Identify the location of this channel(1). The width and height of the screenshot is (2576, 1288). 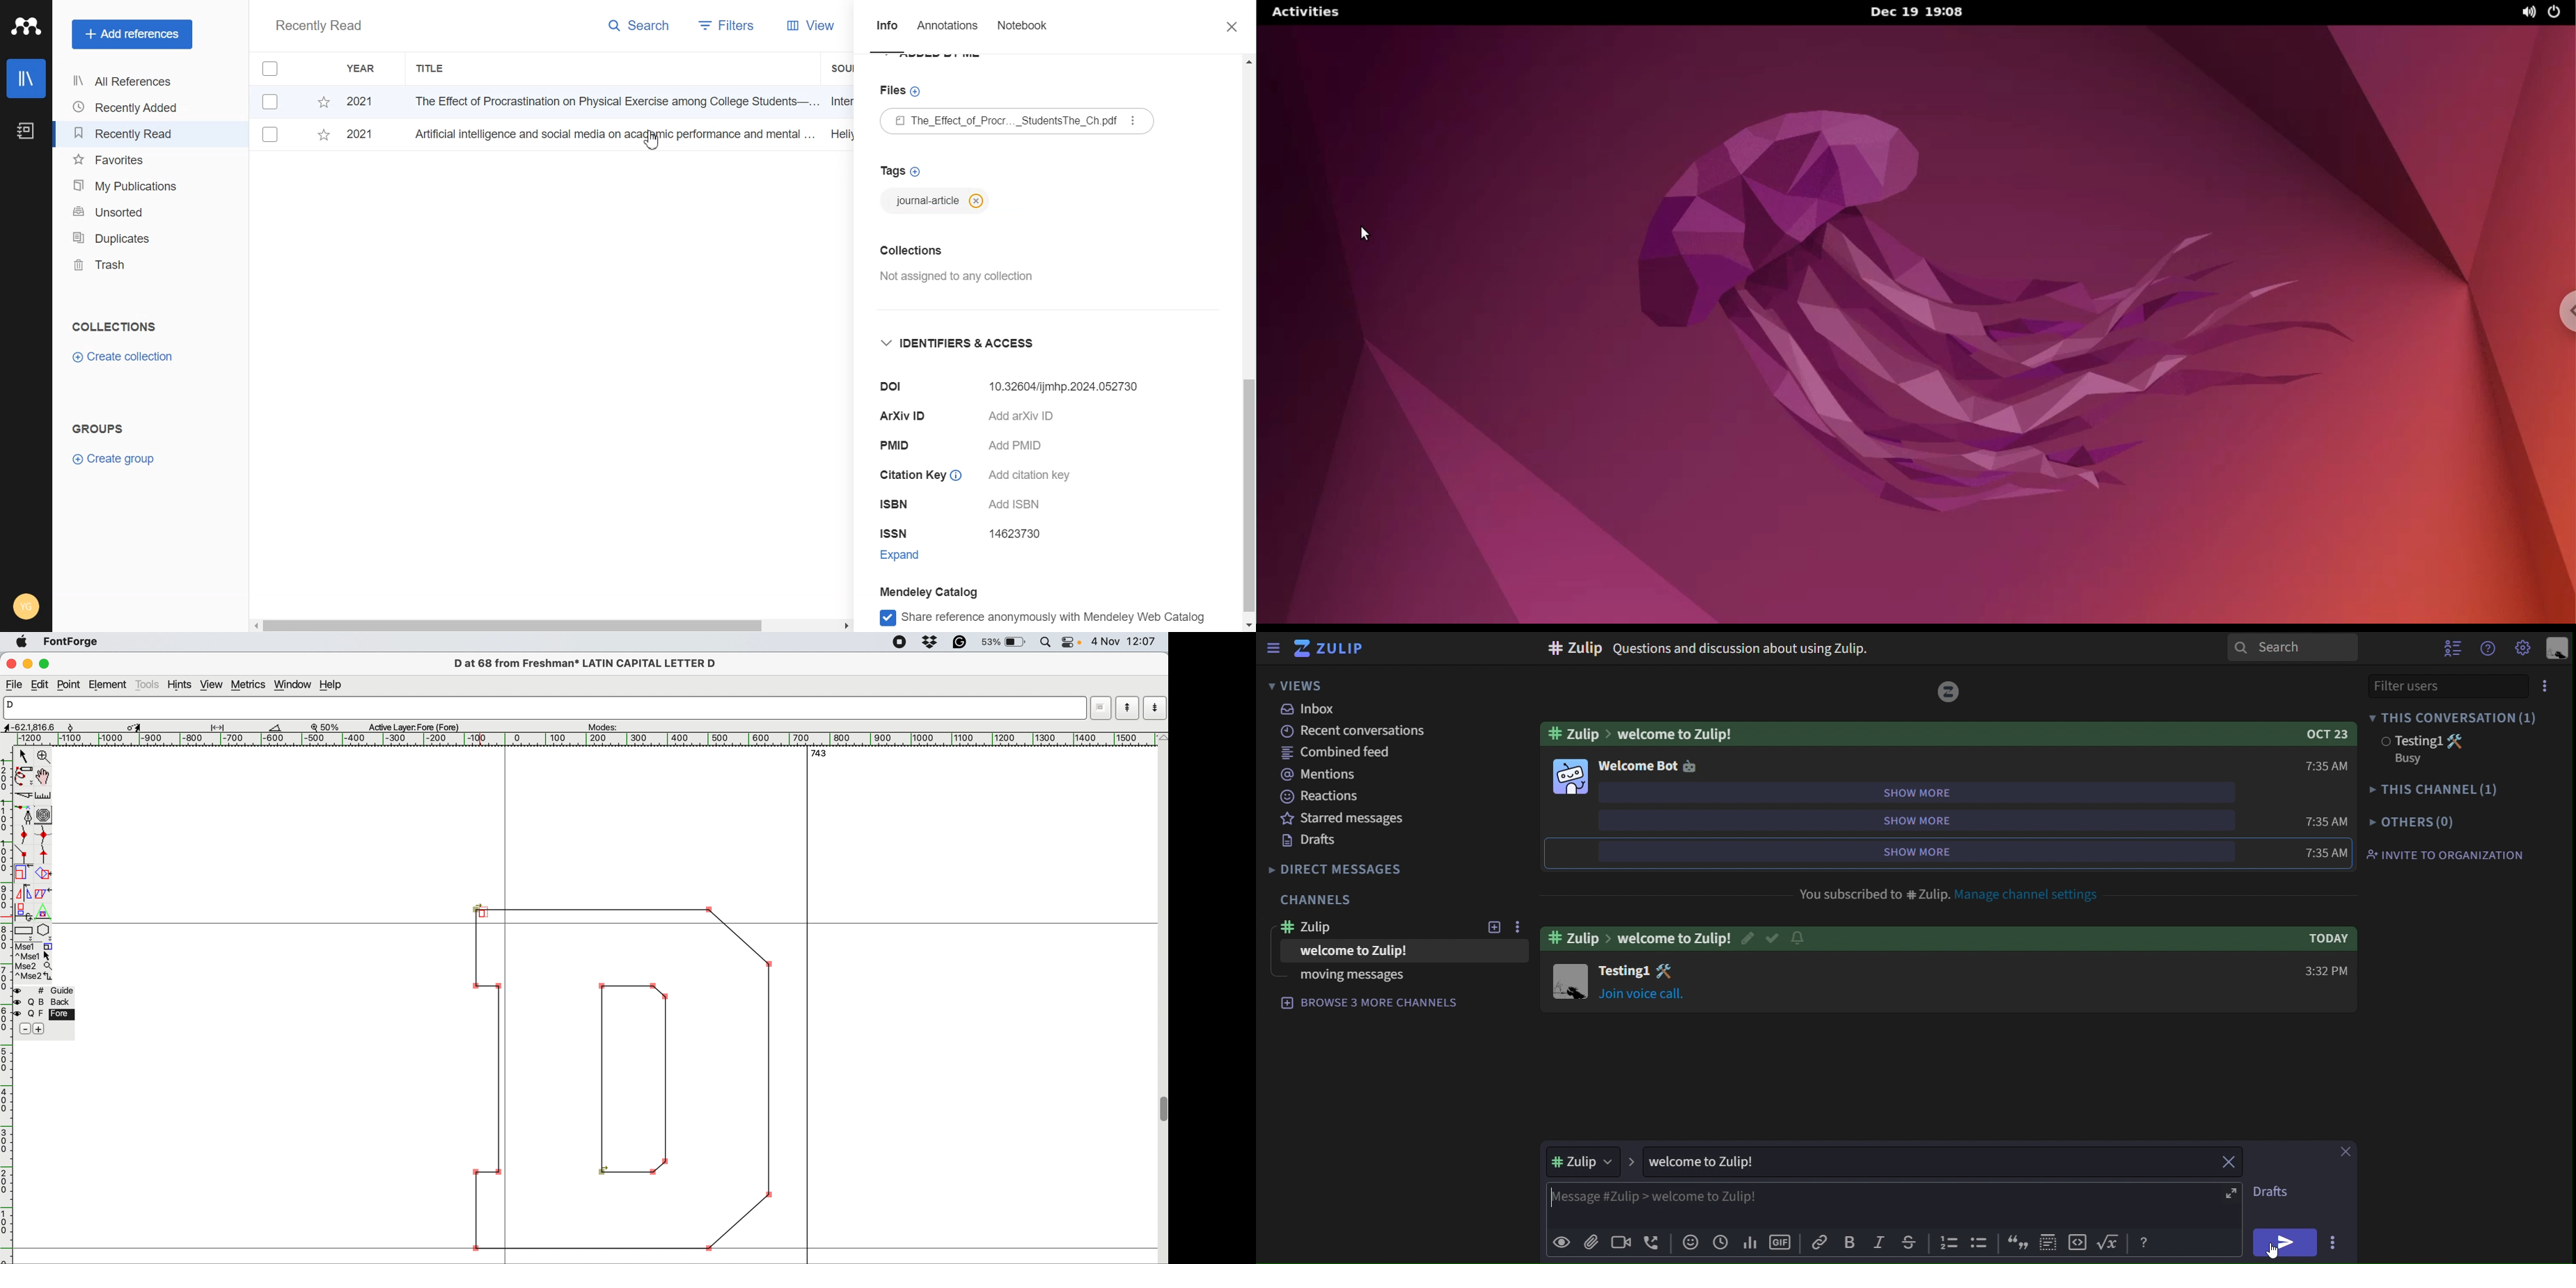
(2434, 792).